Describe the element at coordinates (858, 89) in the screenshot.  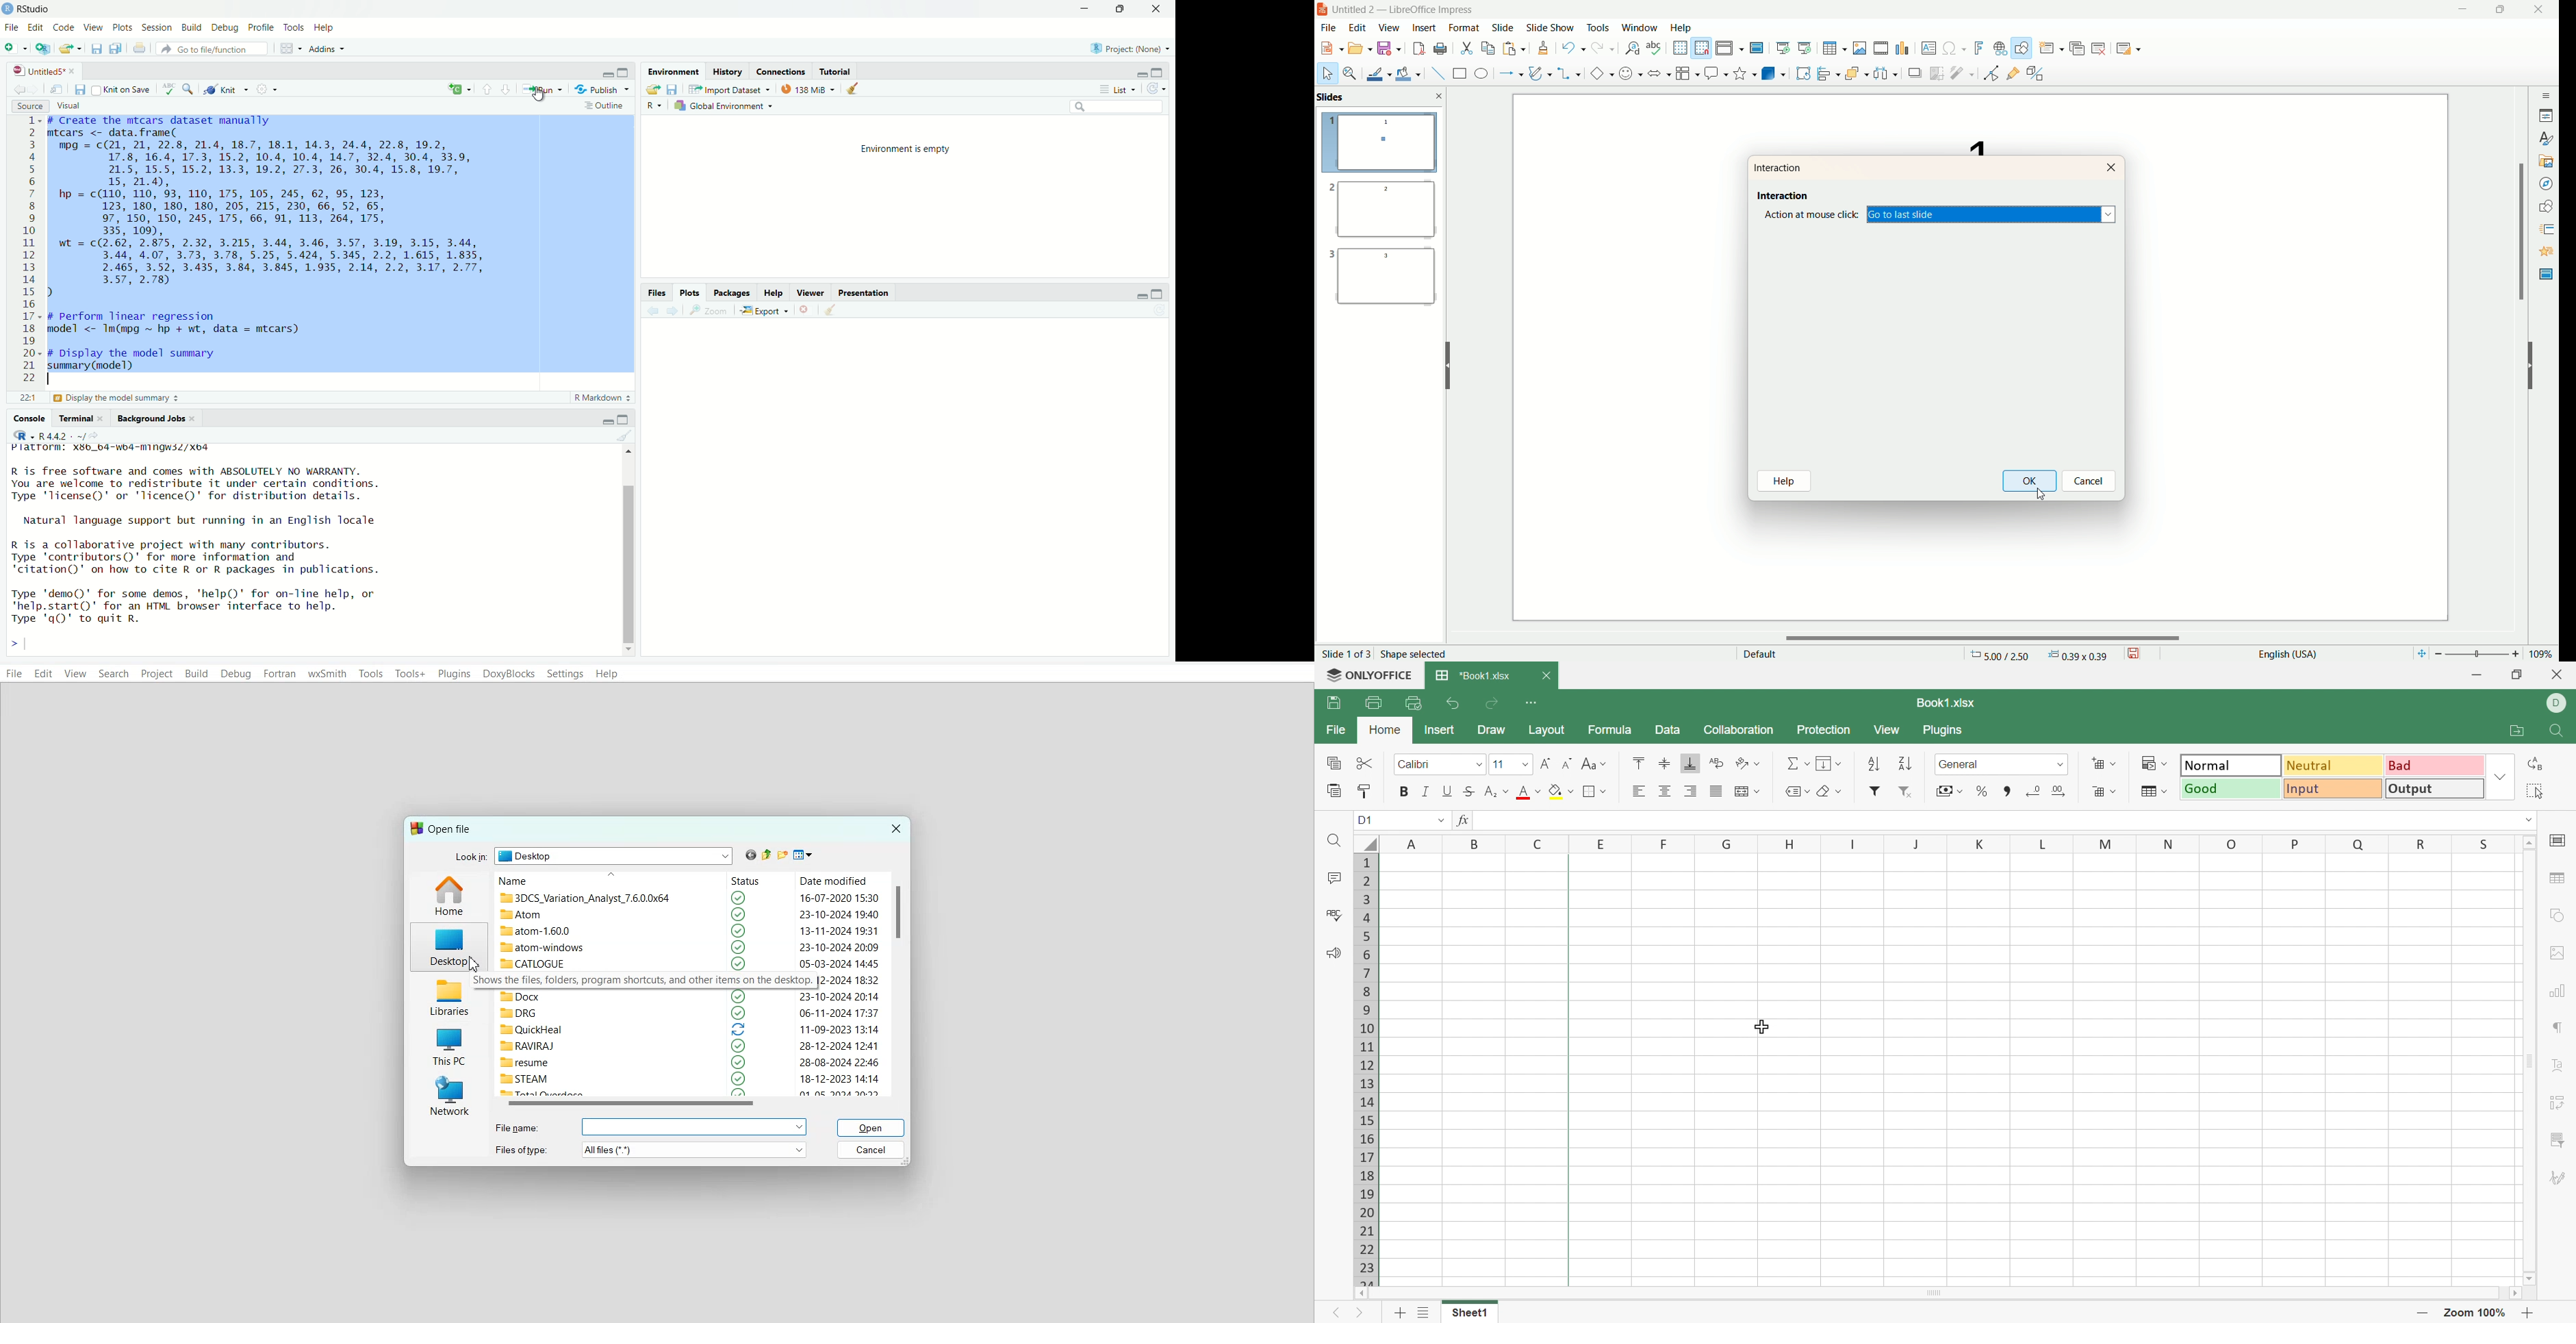
I see `clear all objects` at that location.